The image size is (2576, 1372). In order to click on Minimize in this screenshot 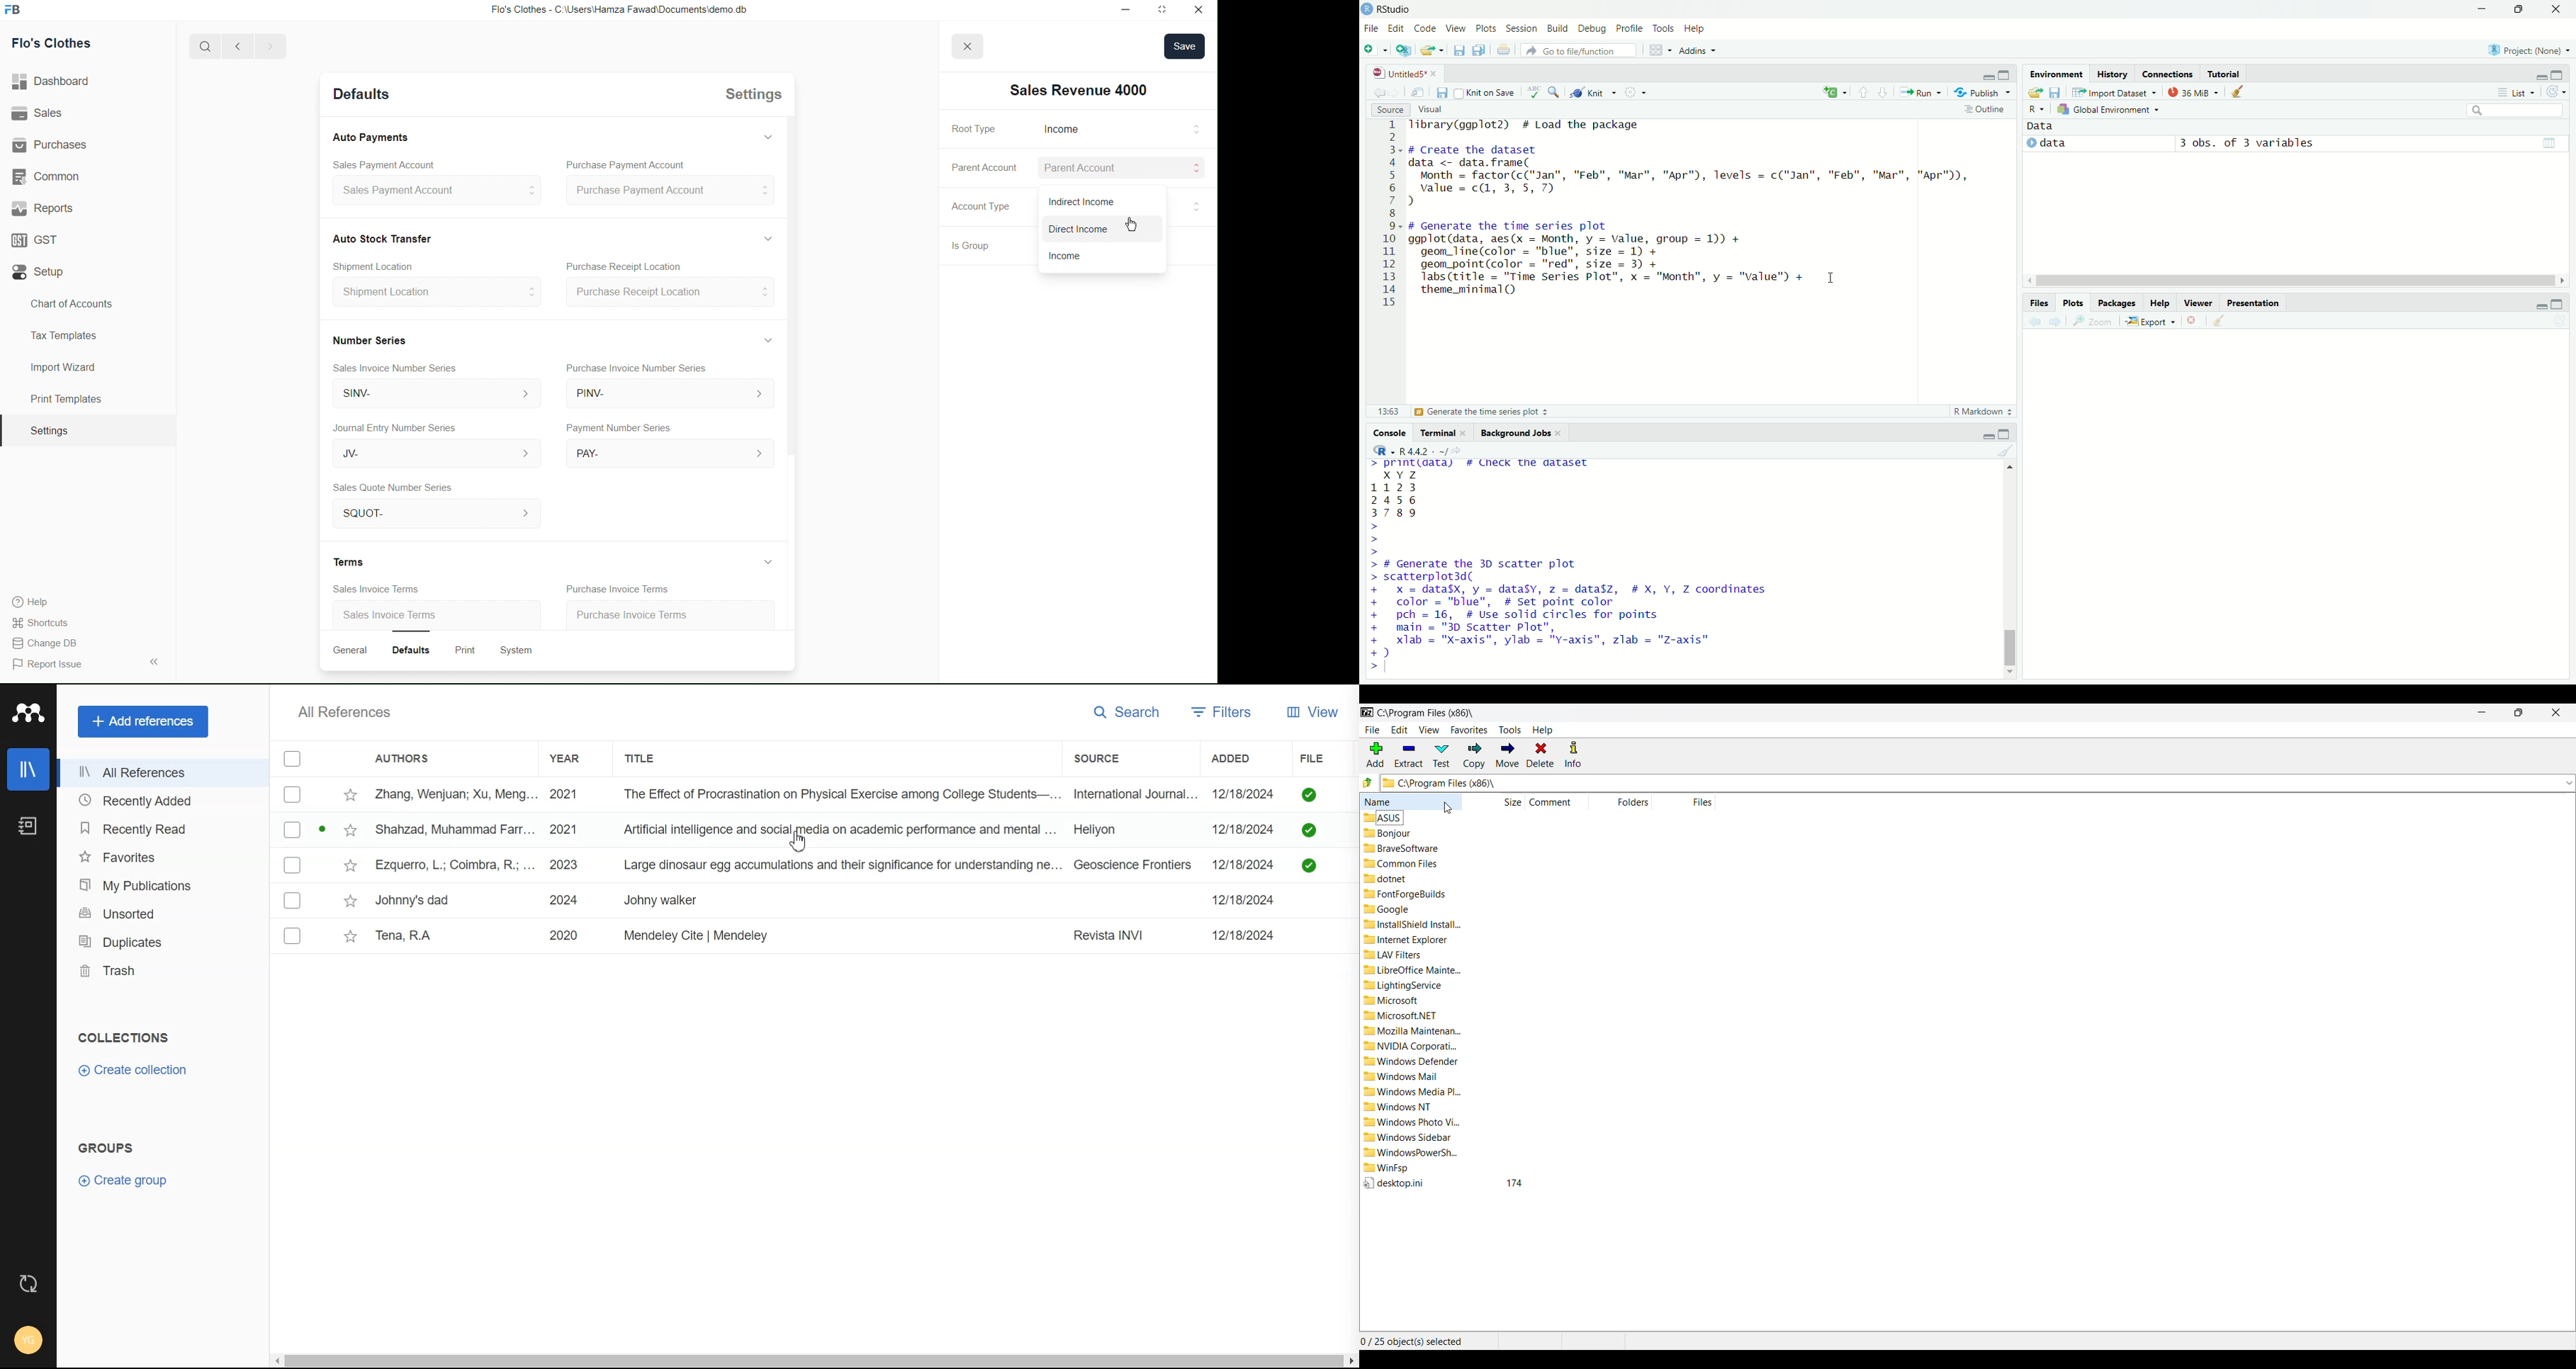, I will do `click(1113, 9)`.